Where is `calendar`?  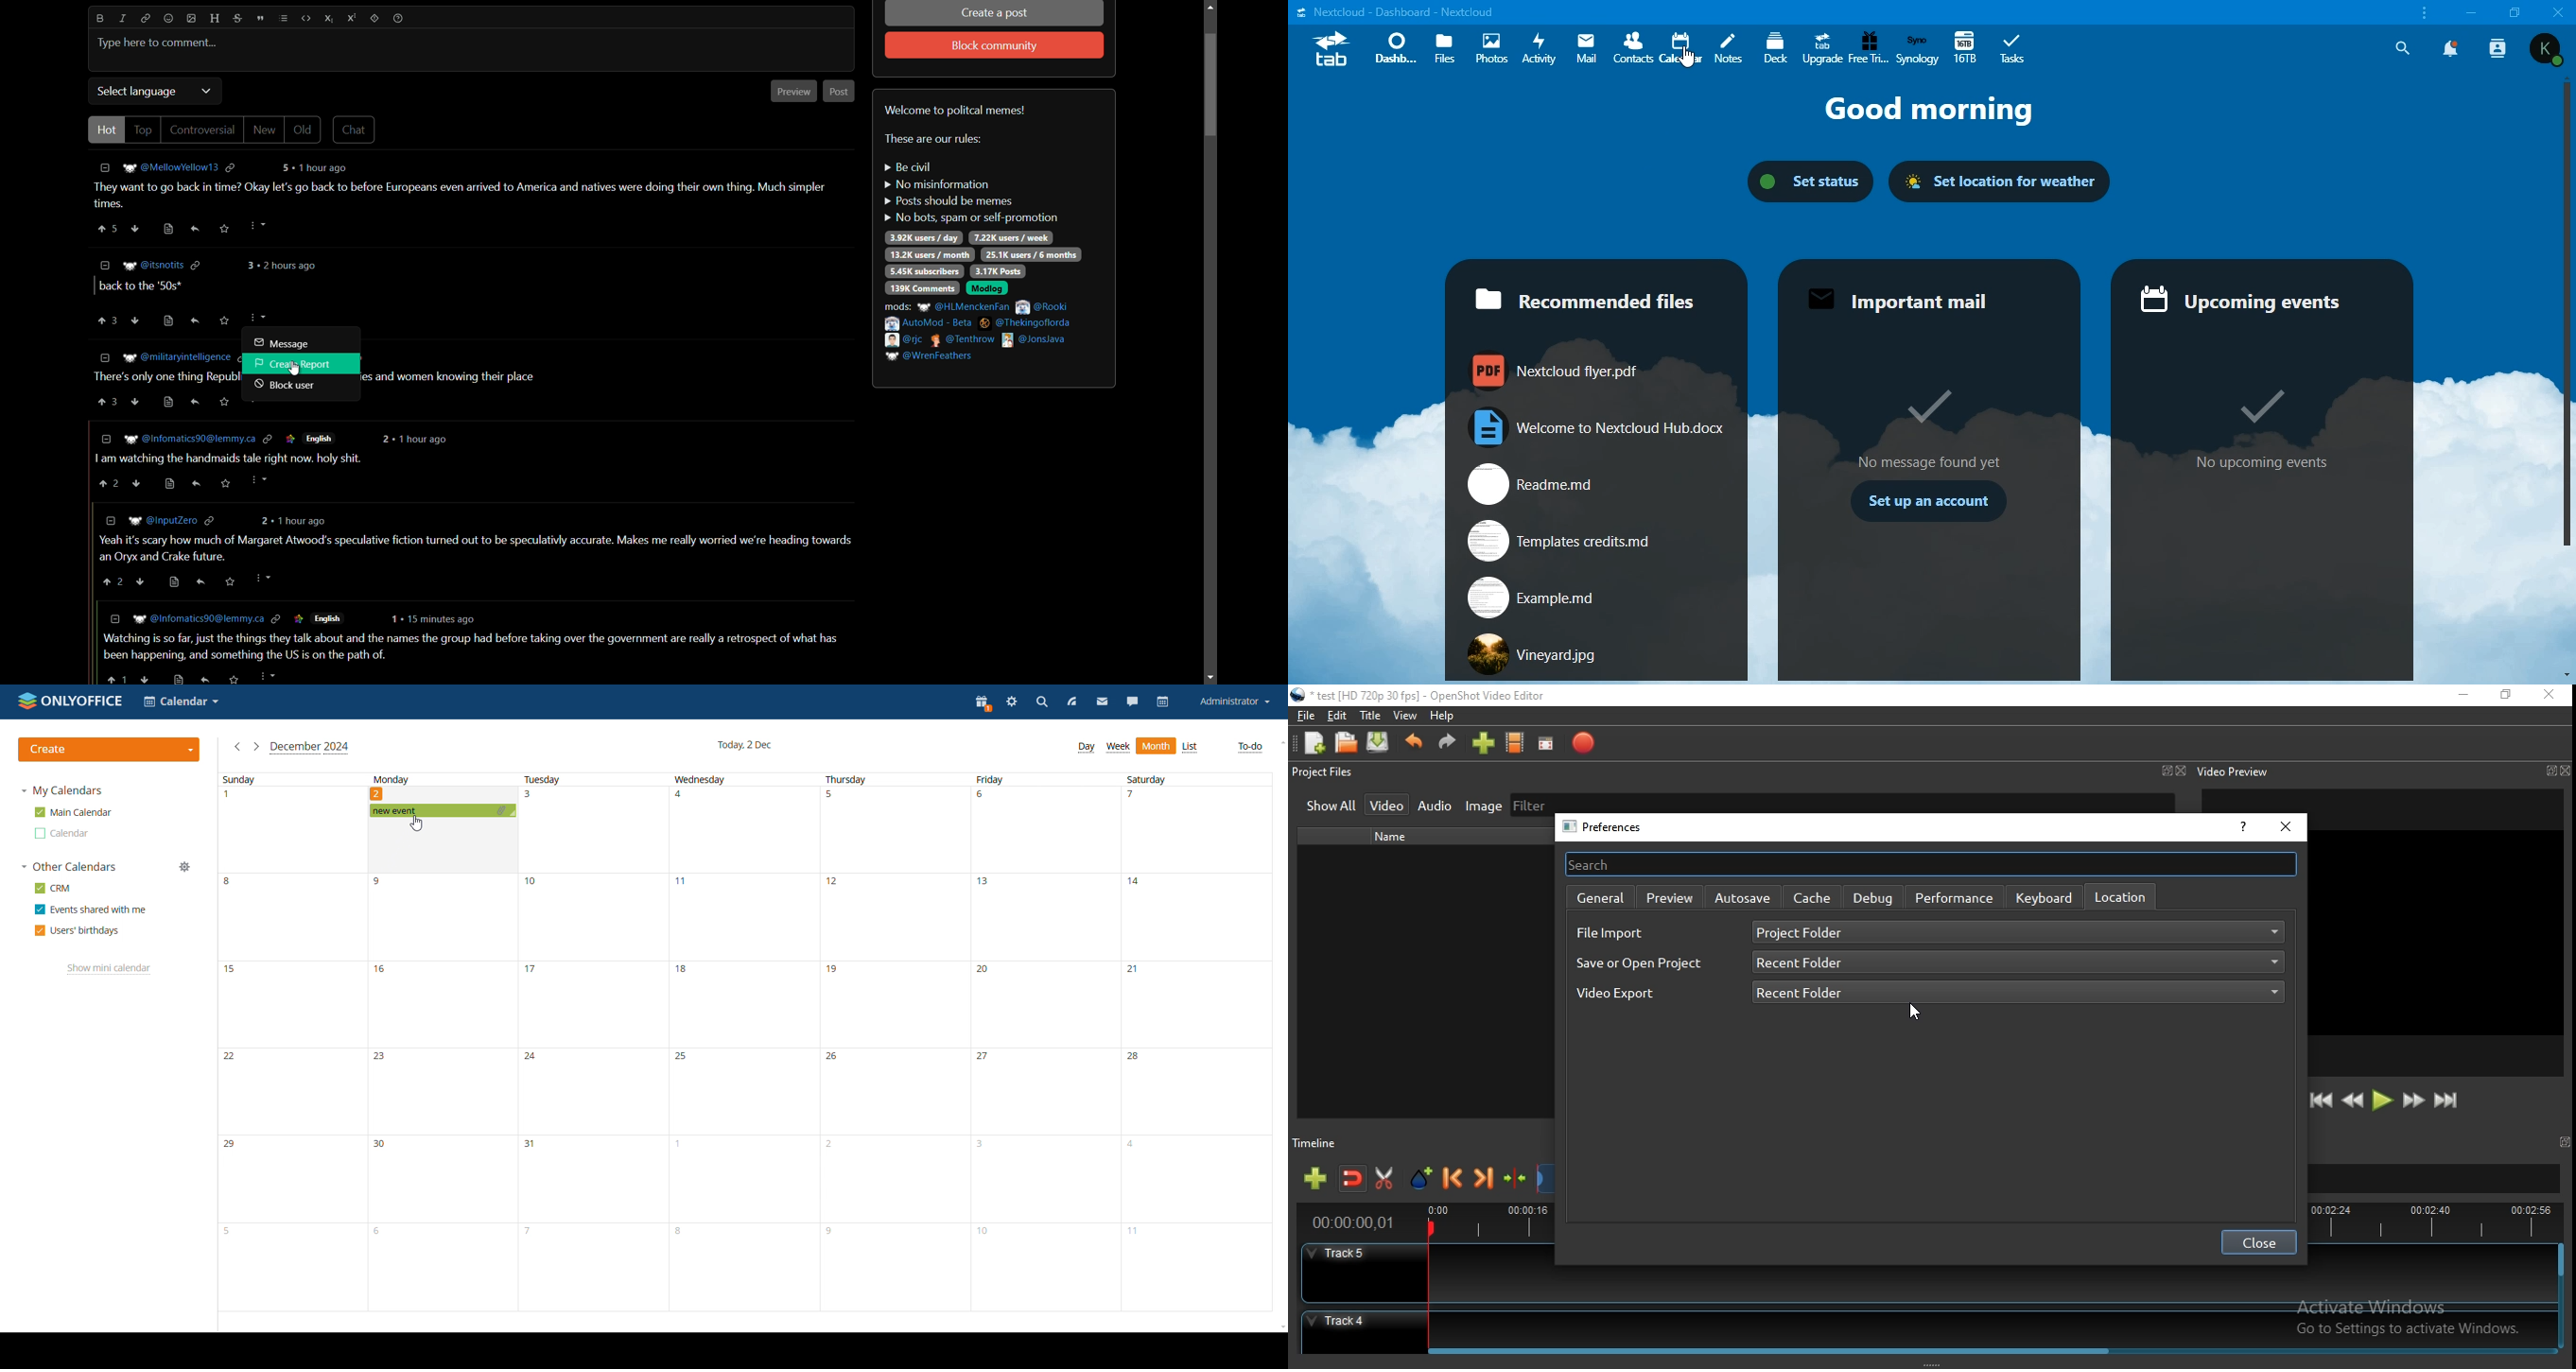 calendar is located at coordinates (1681, 47).